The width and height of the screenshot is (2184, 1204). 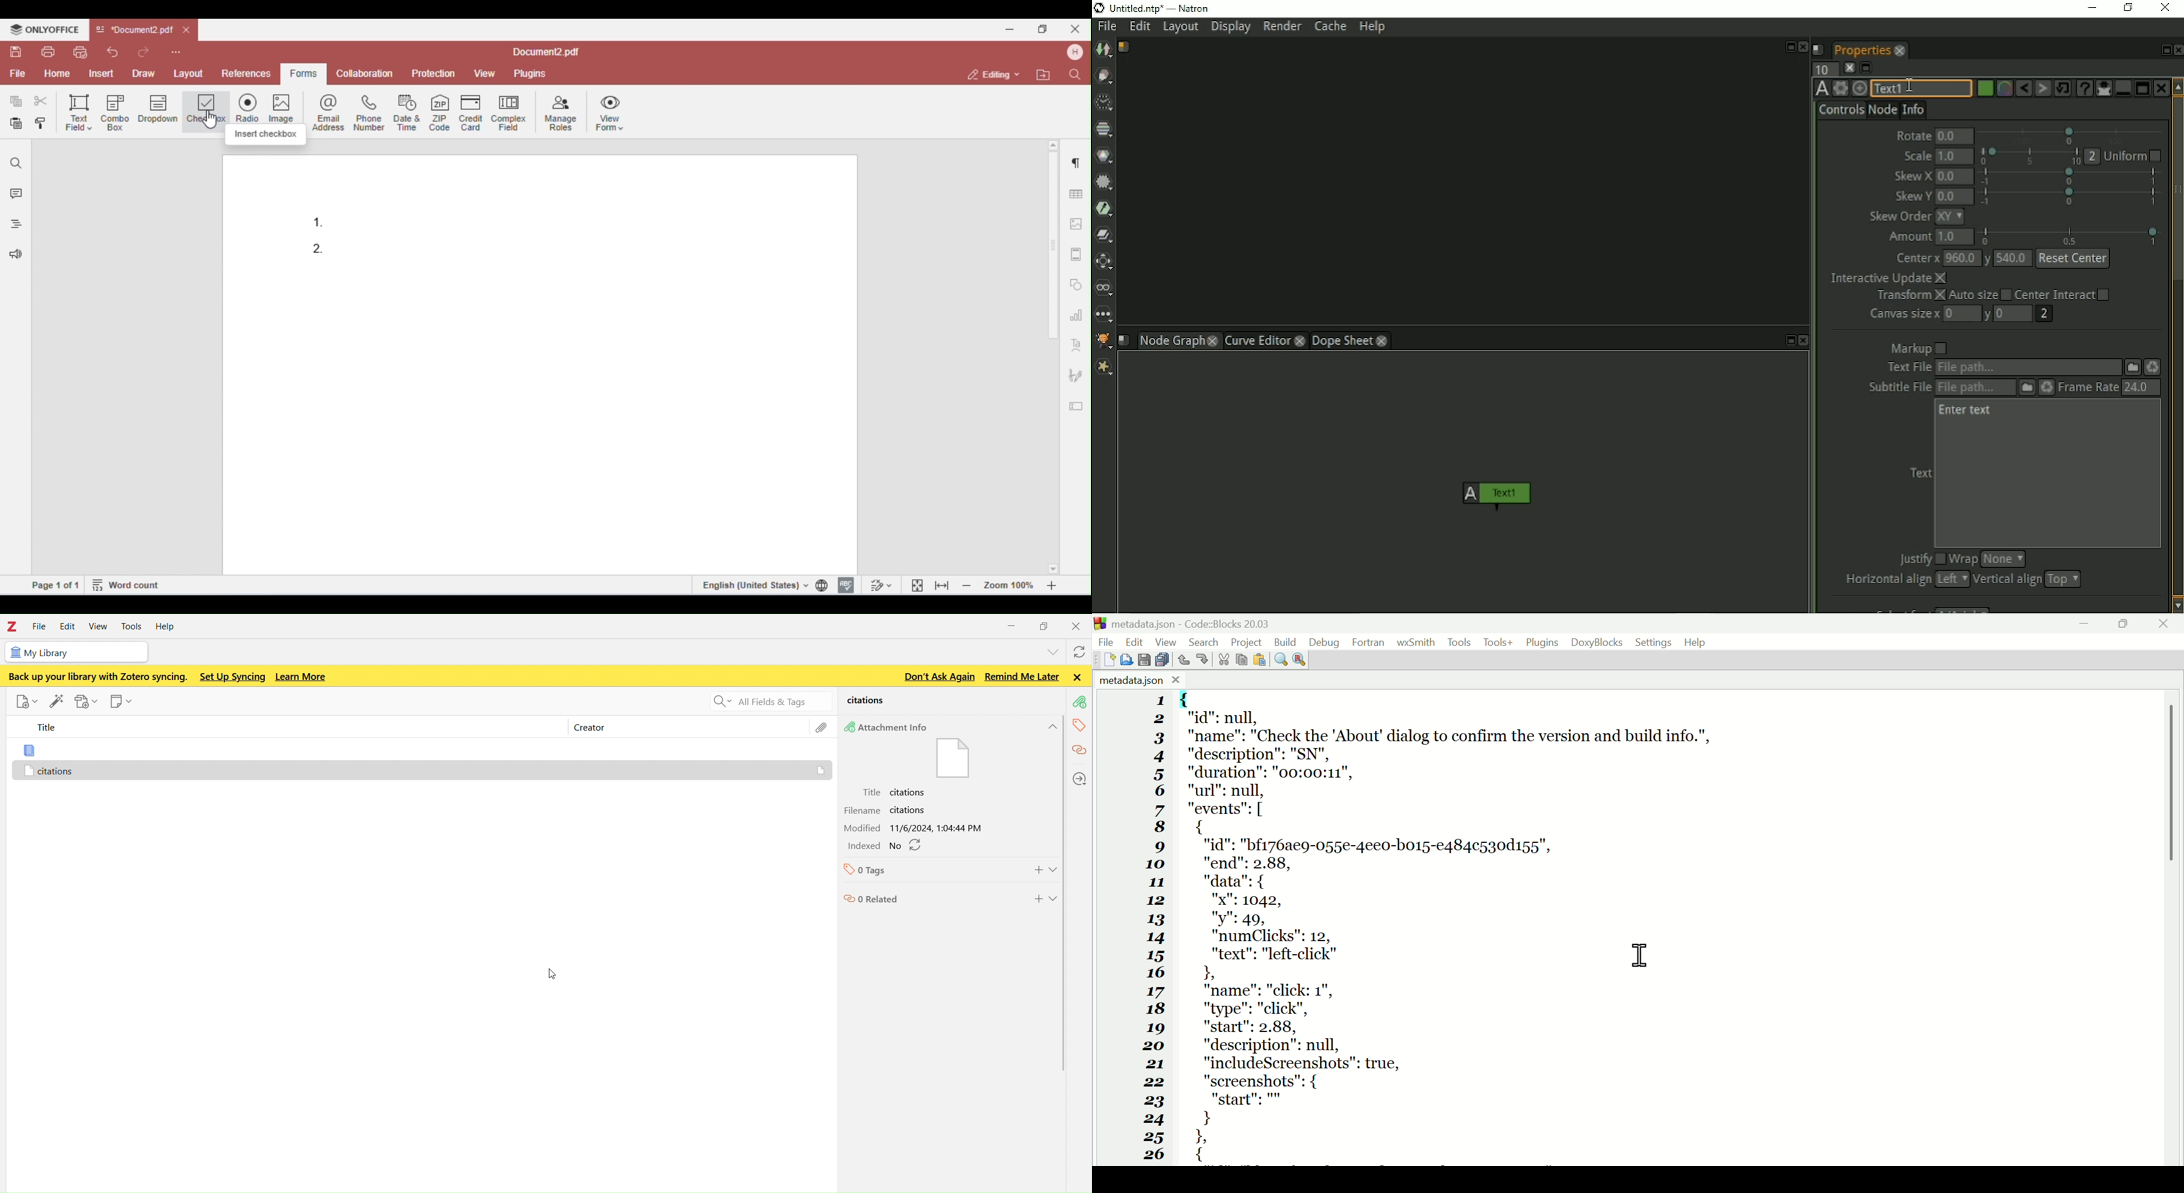 I want to click on cursor, so click(x=1642, y=956).